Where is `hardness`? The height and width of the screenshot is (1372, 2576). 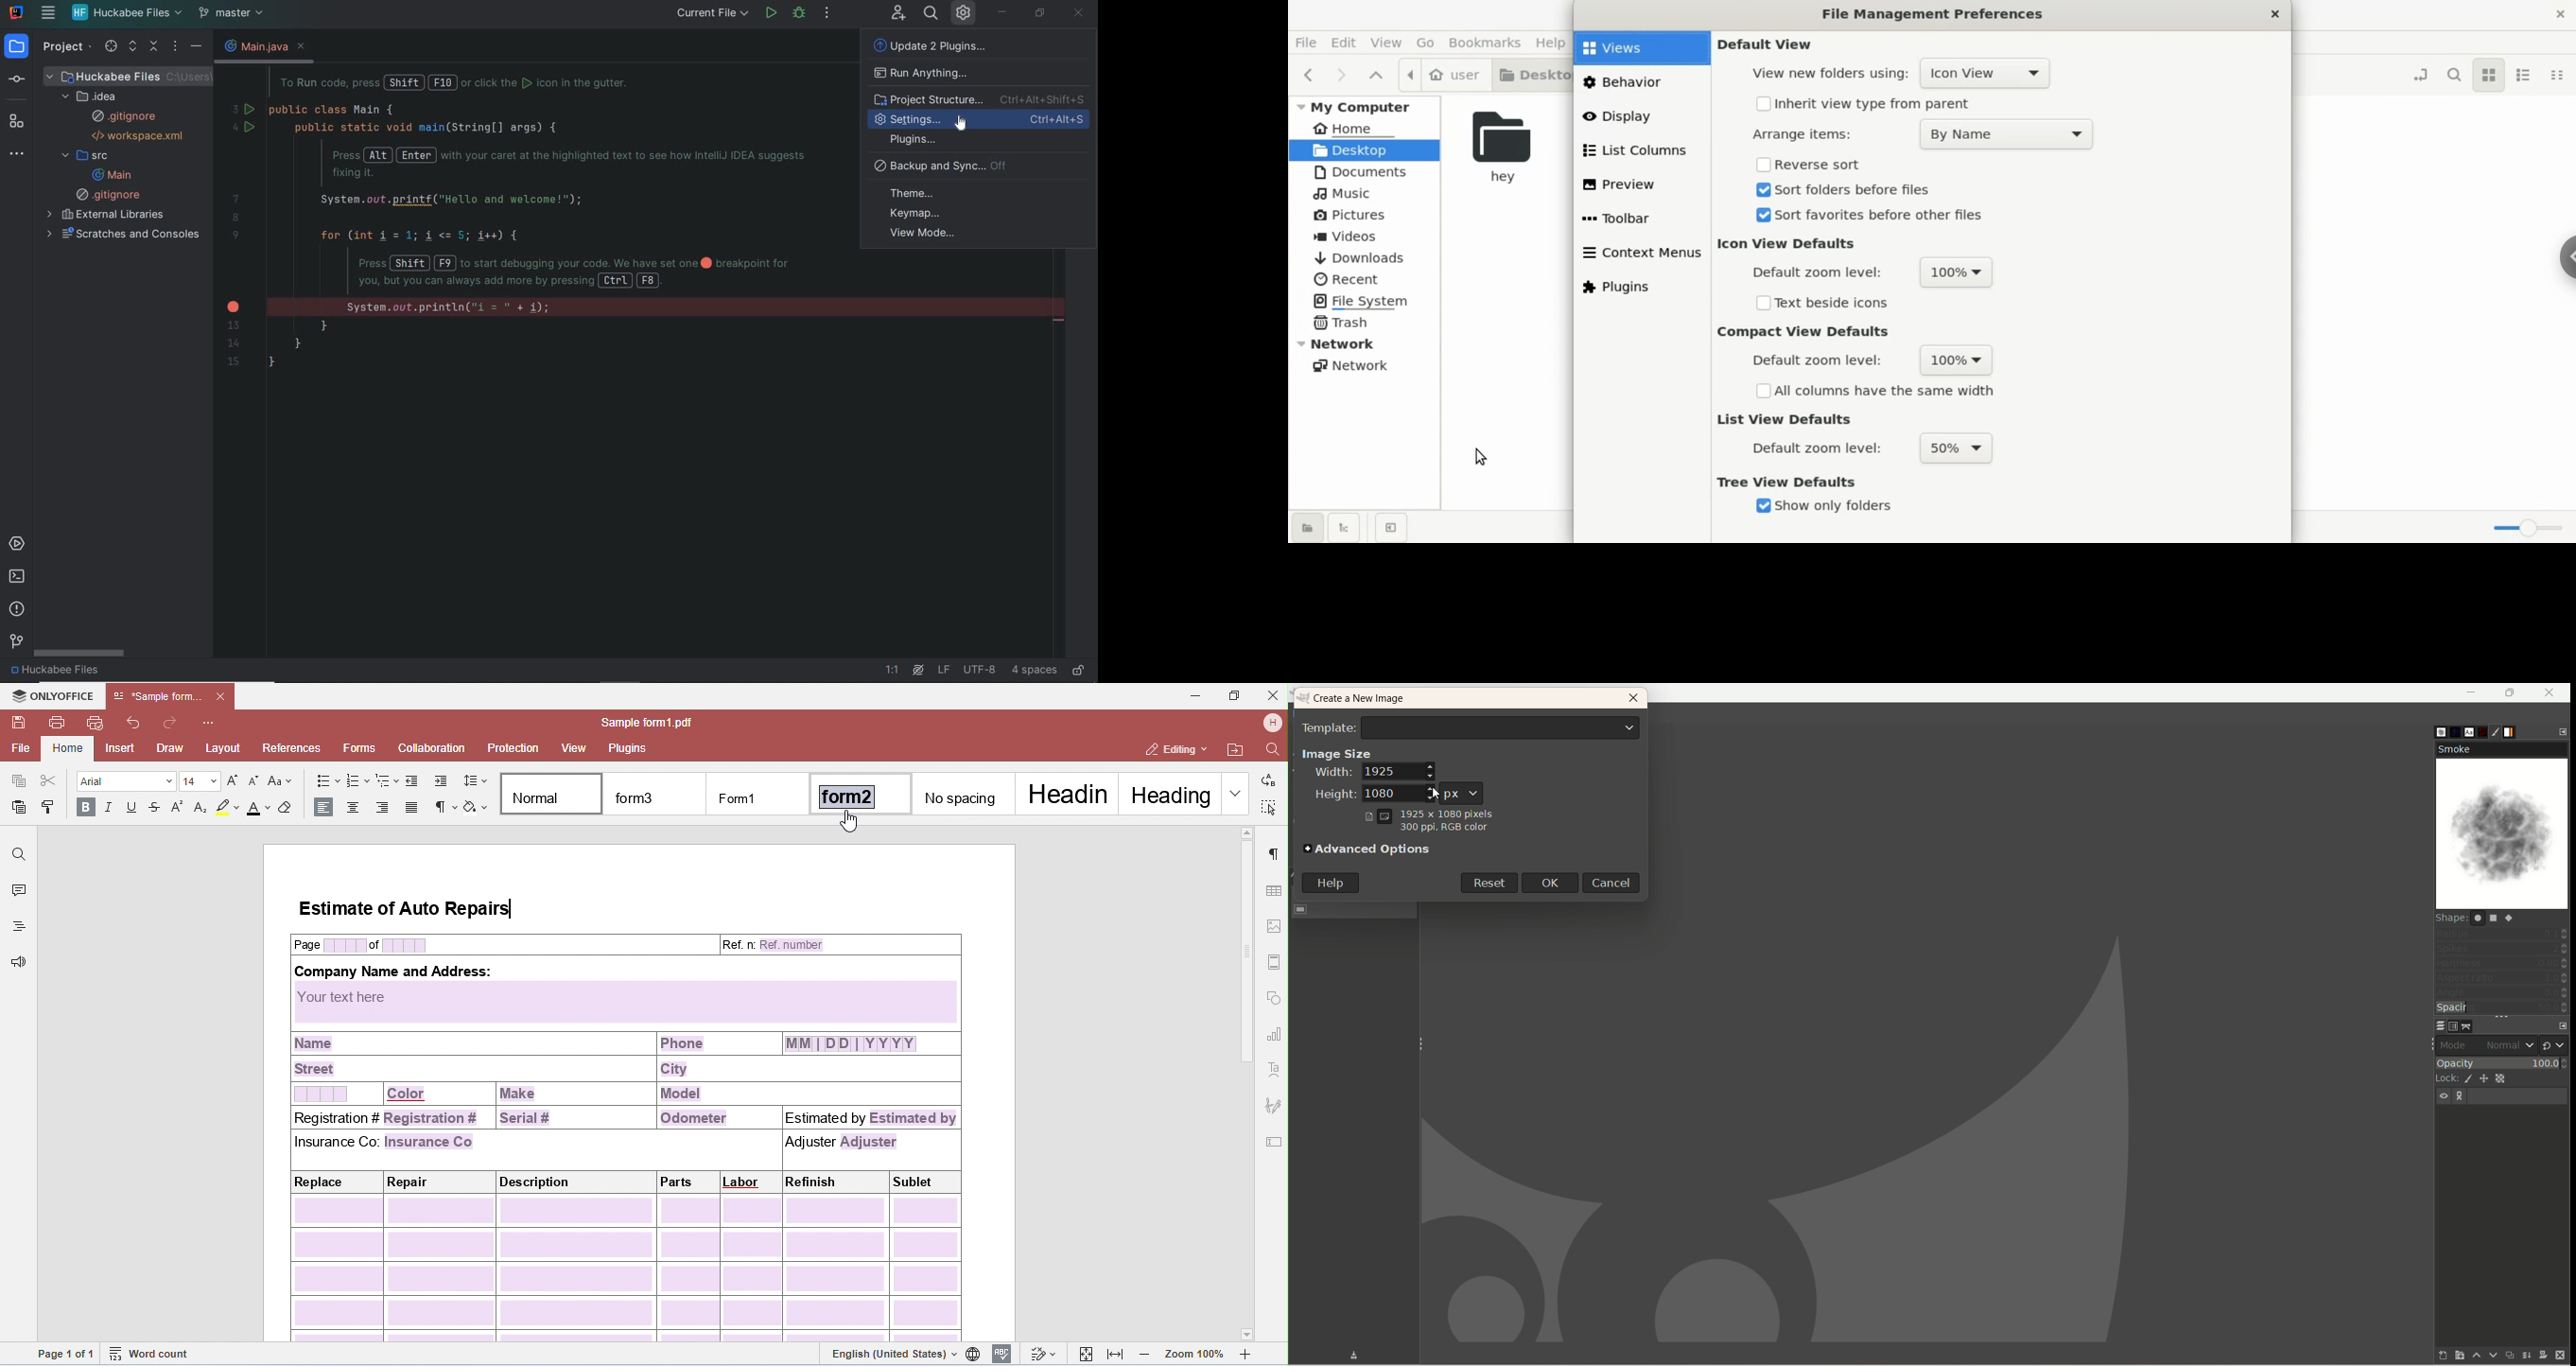 hardness is located at coordinates (2502, 965).